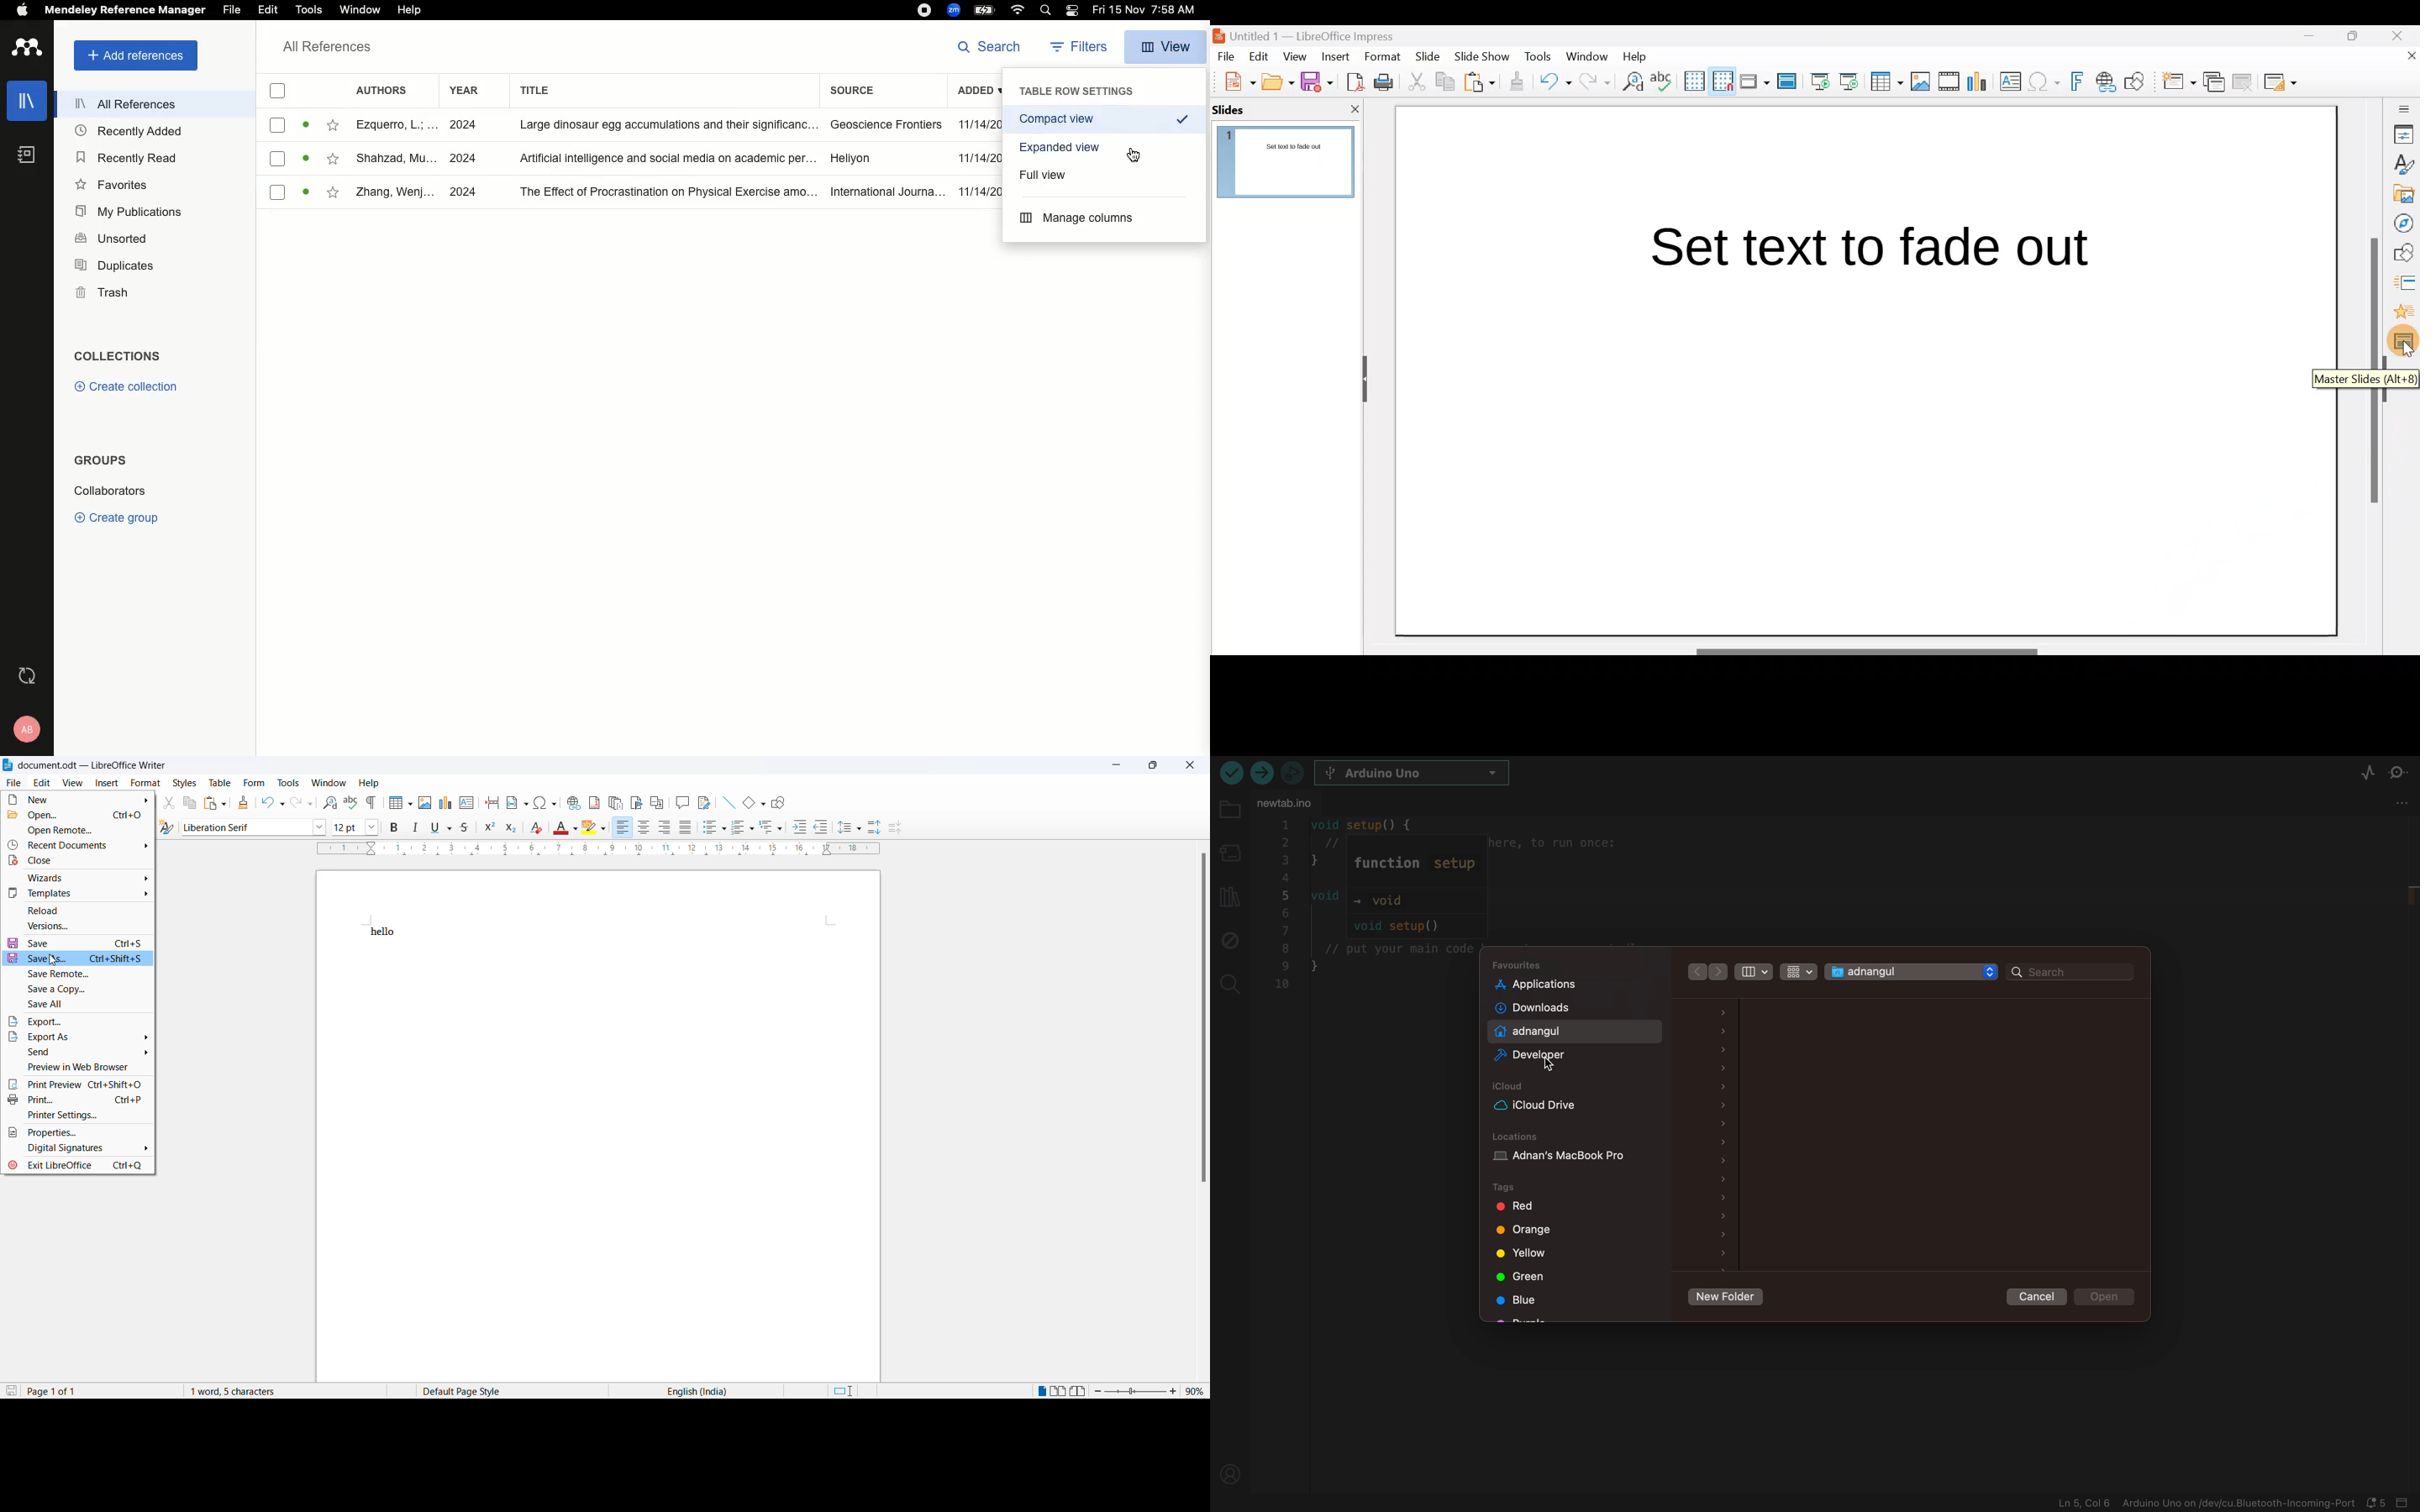 The image size is (2436, 1512). Describe the element at coordinates (1080, 1390) in the screenshot. I see `Book view` at that location.